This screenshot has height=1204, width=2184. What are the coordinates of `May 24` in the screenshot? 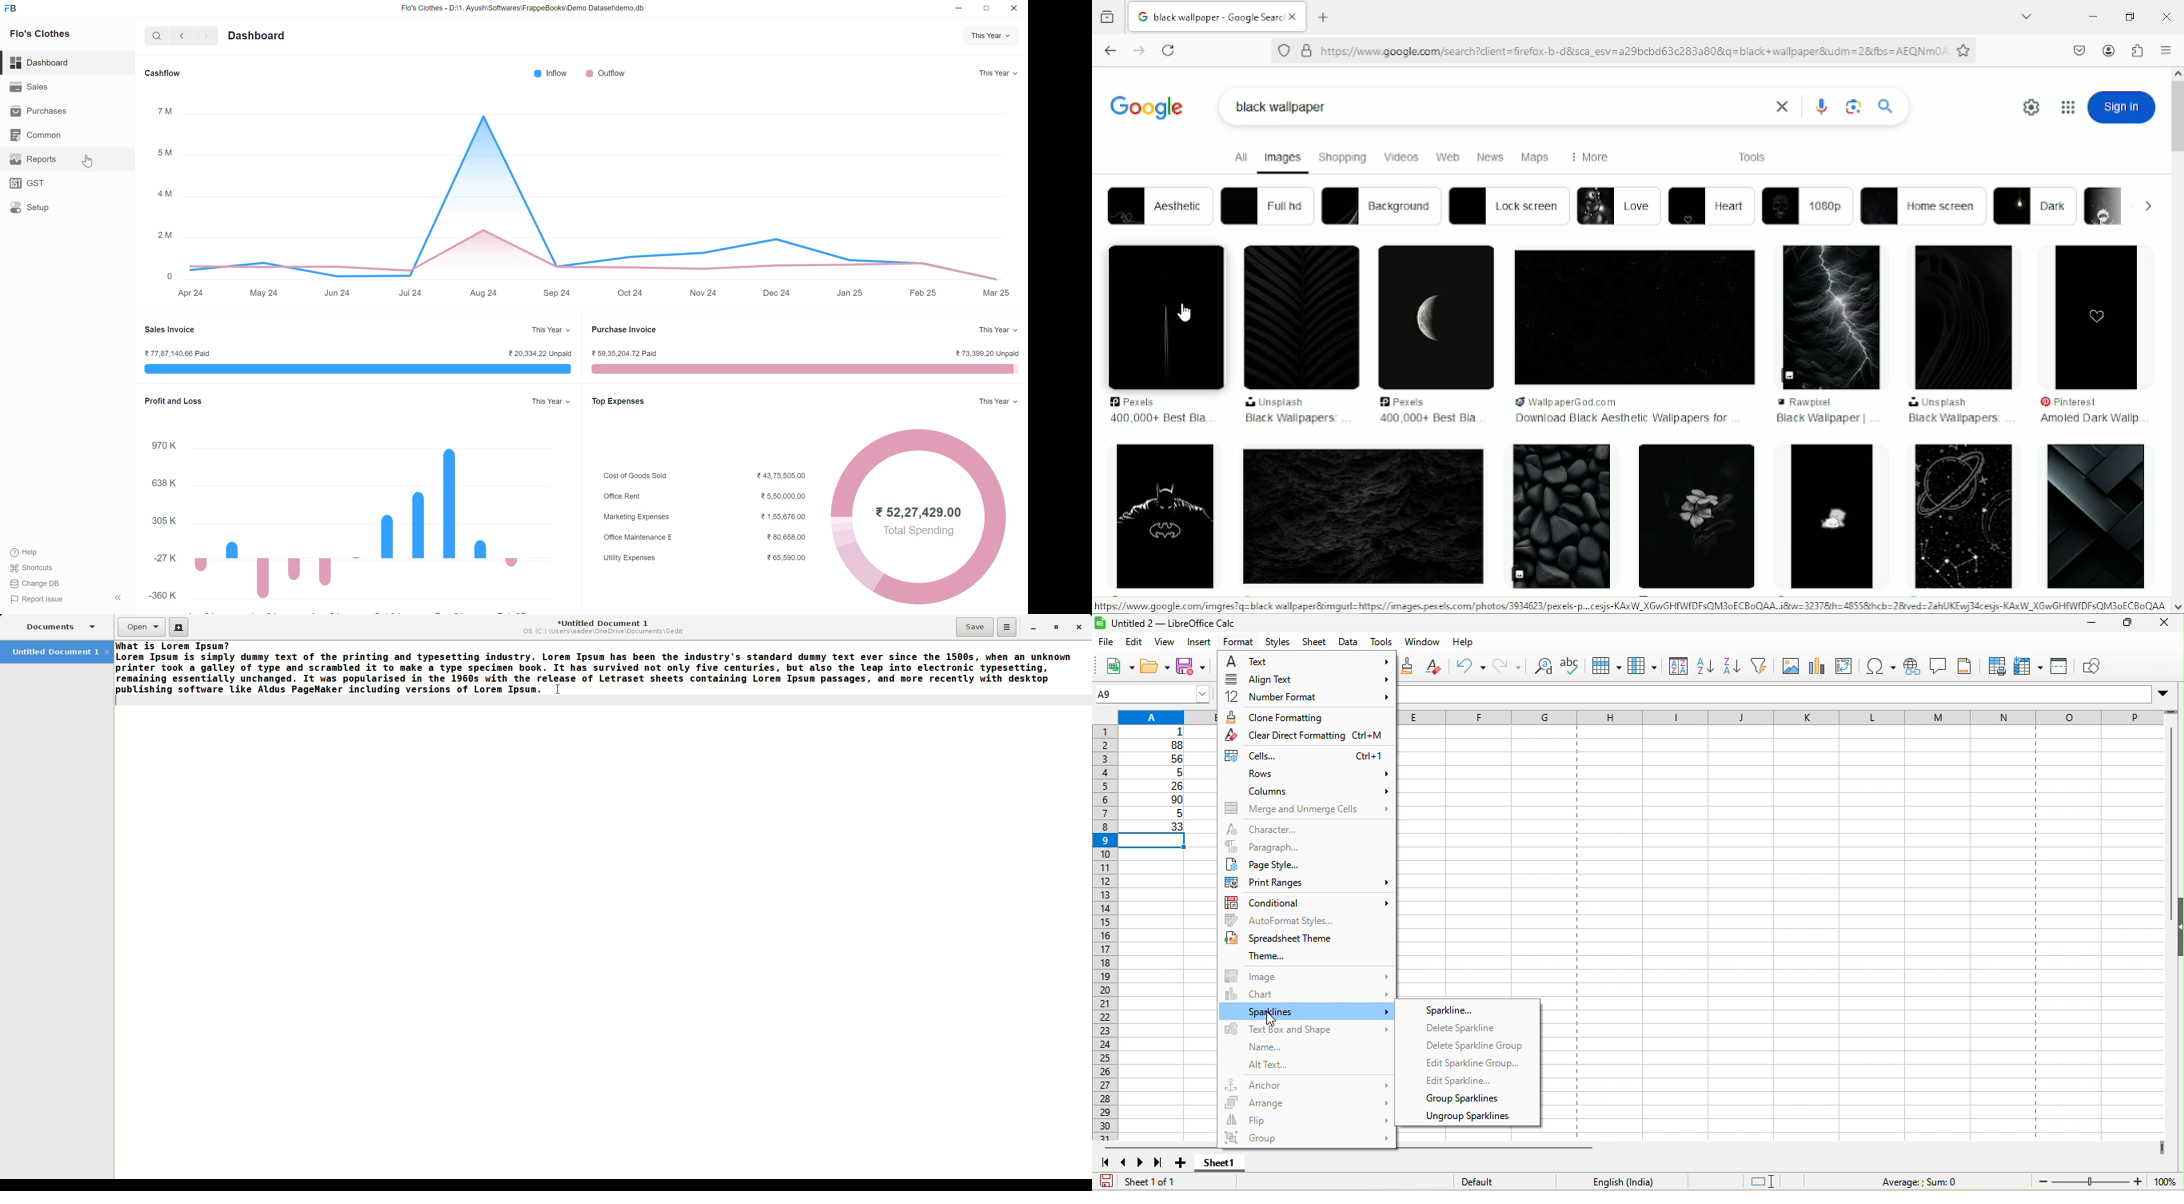 It's located at (266, 293).